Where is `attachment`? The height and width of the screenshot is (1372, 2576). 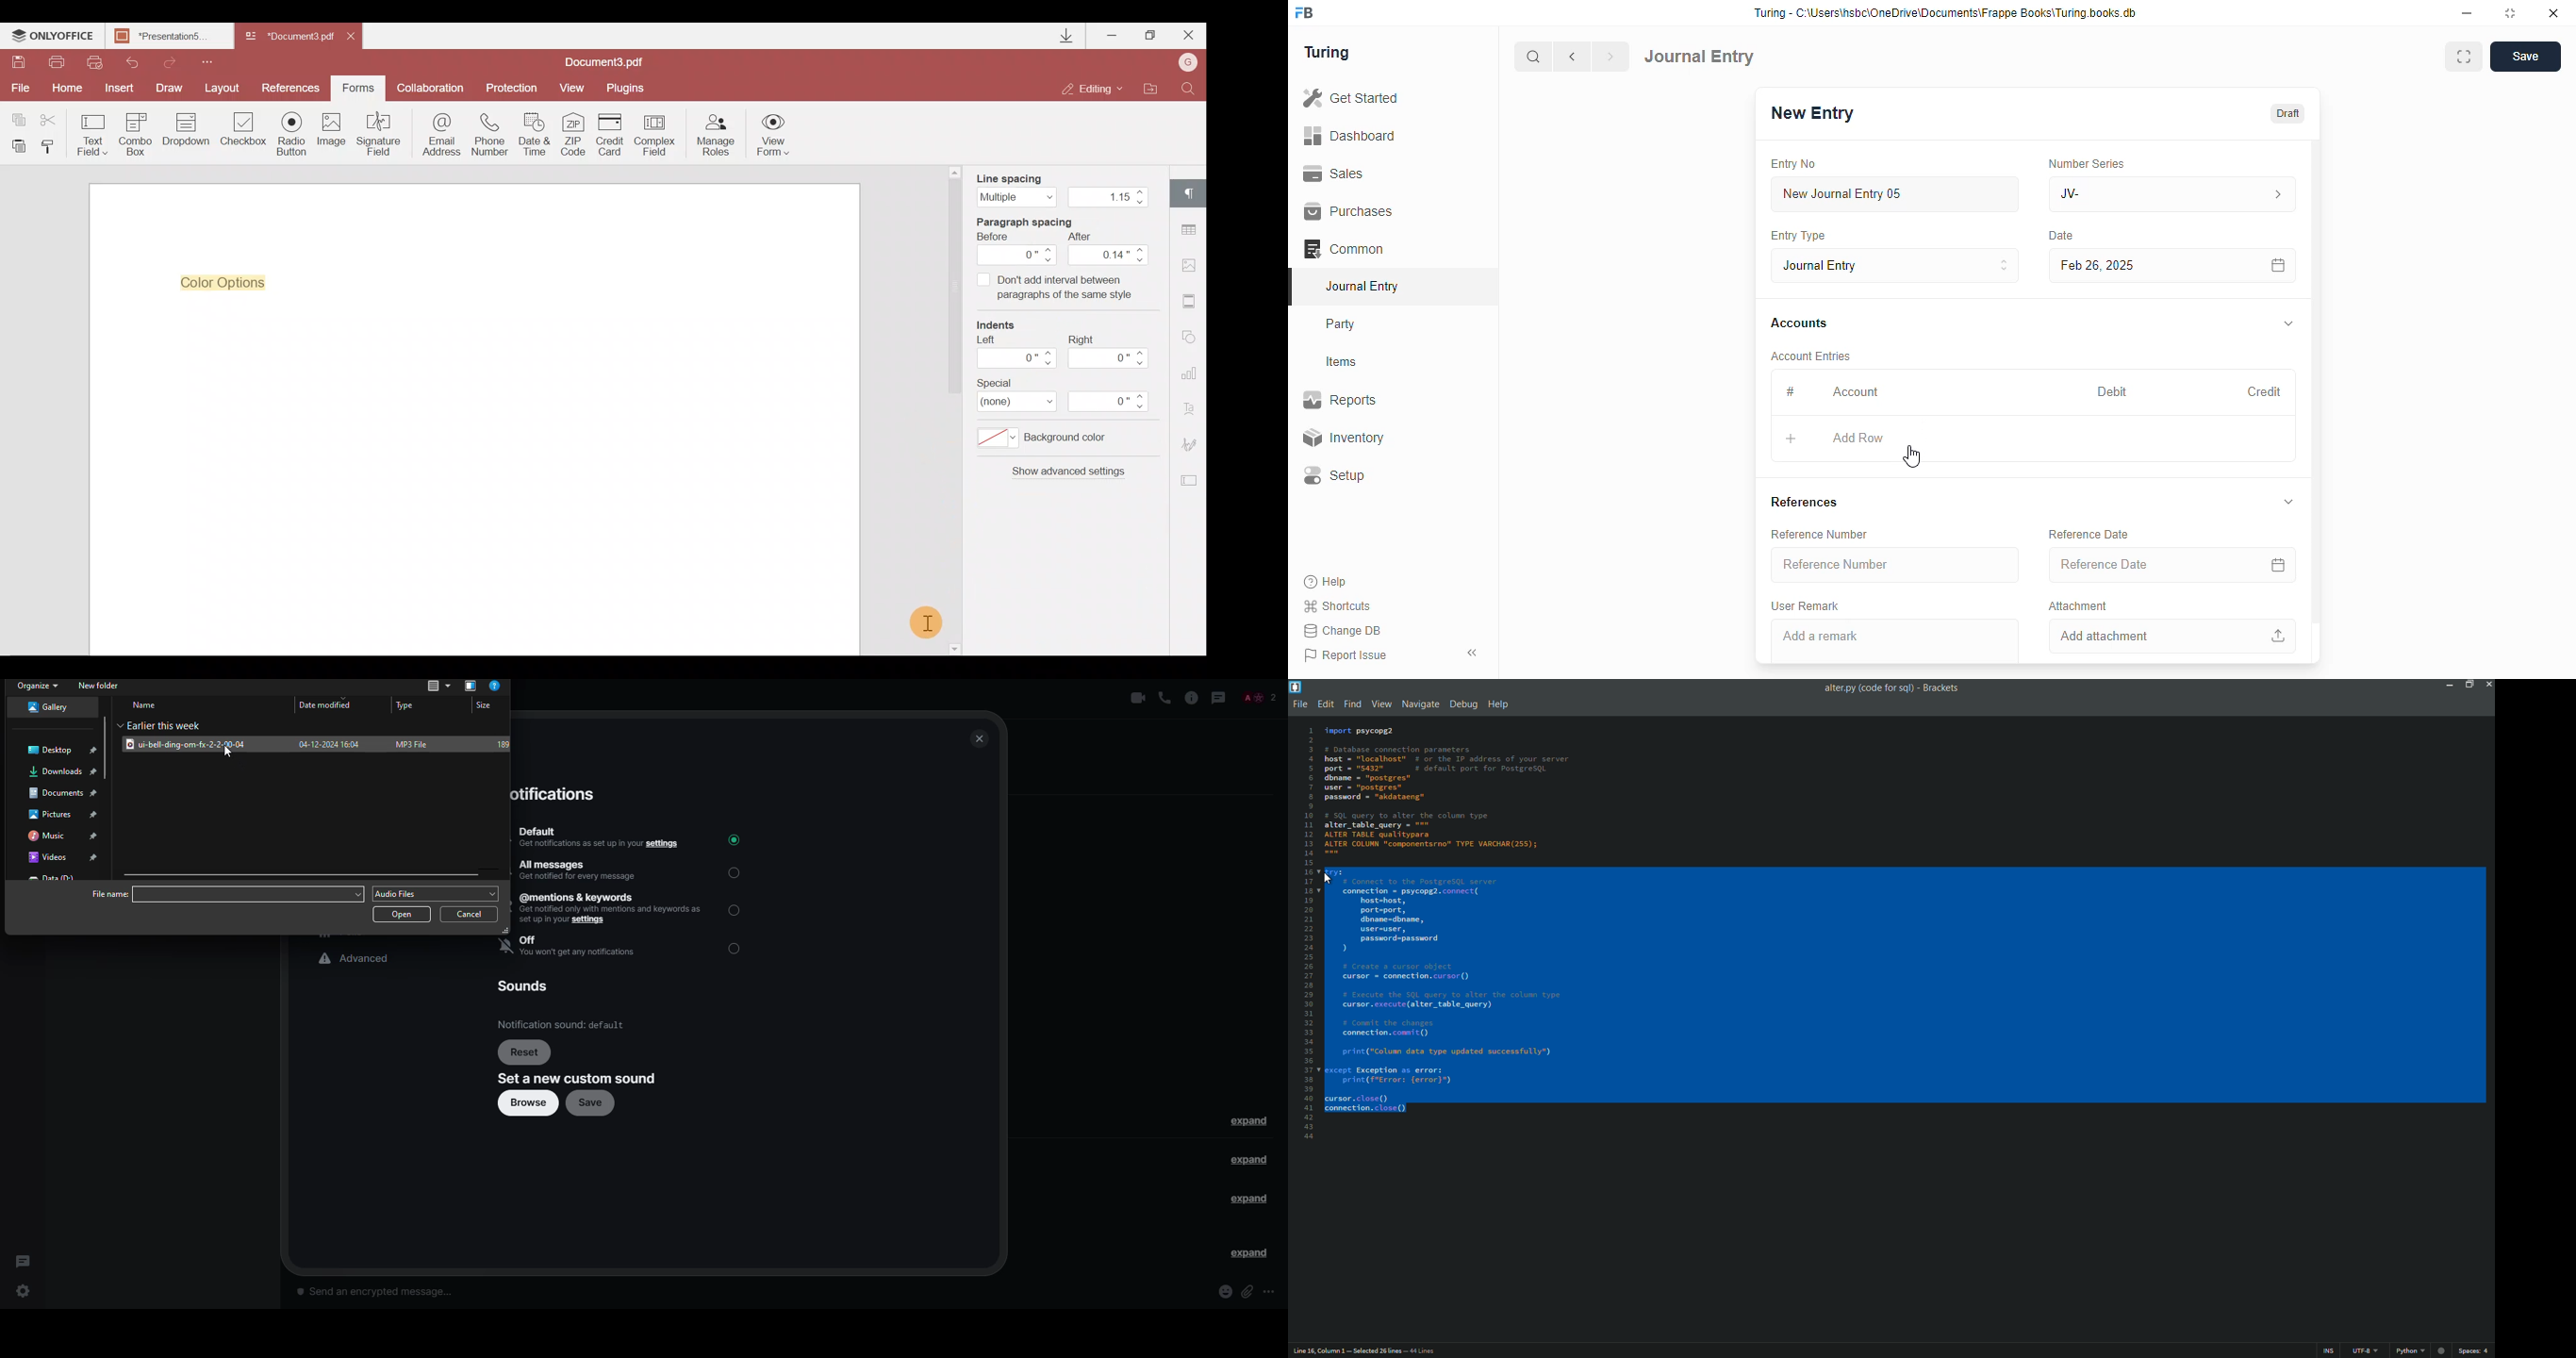
attachment is located at coordinates (2078, 605).